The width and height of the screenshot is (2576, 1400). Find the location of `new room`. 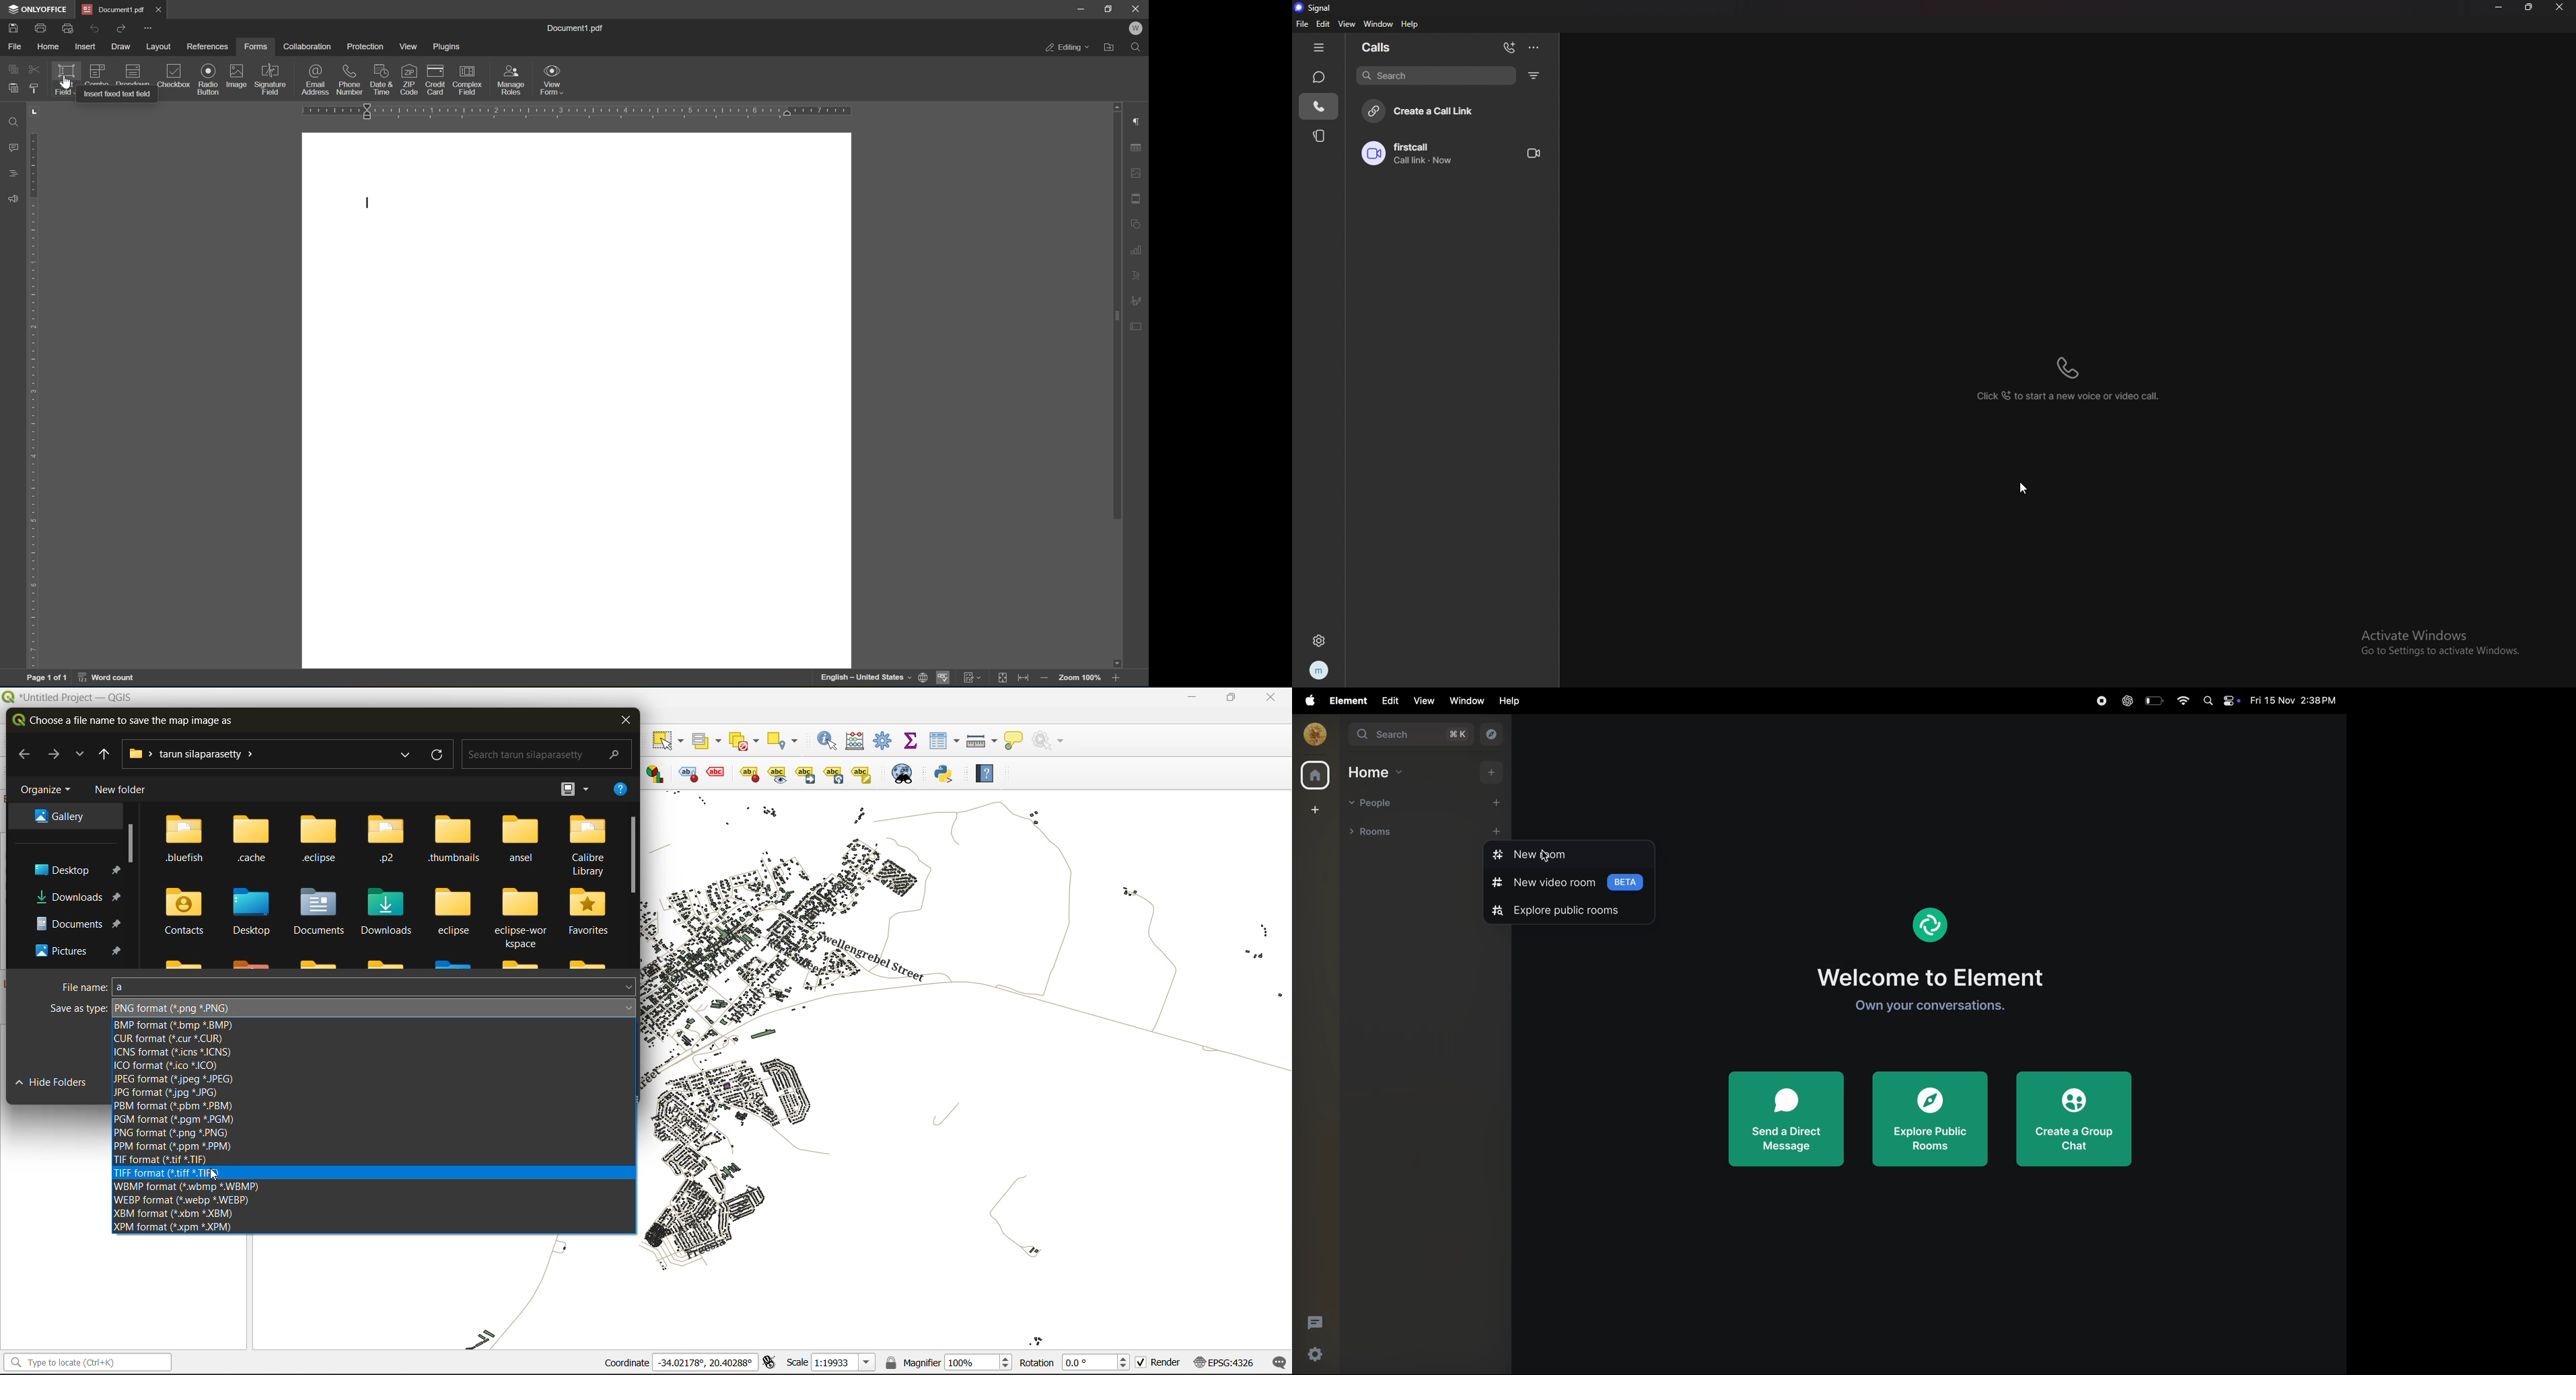

new room is located at coordinates (1548, 855).